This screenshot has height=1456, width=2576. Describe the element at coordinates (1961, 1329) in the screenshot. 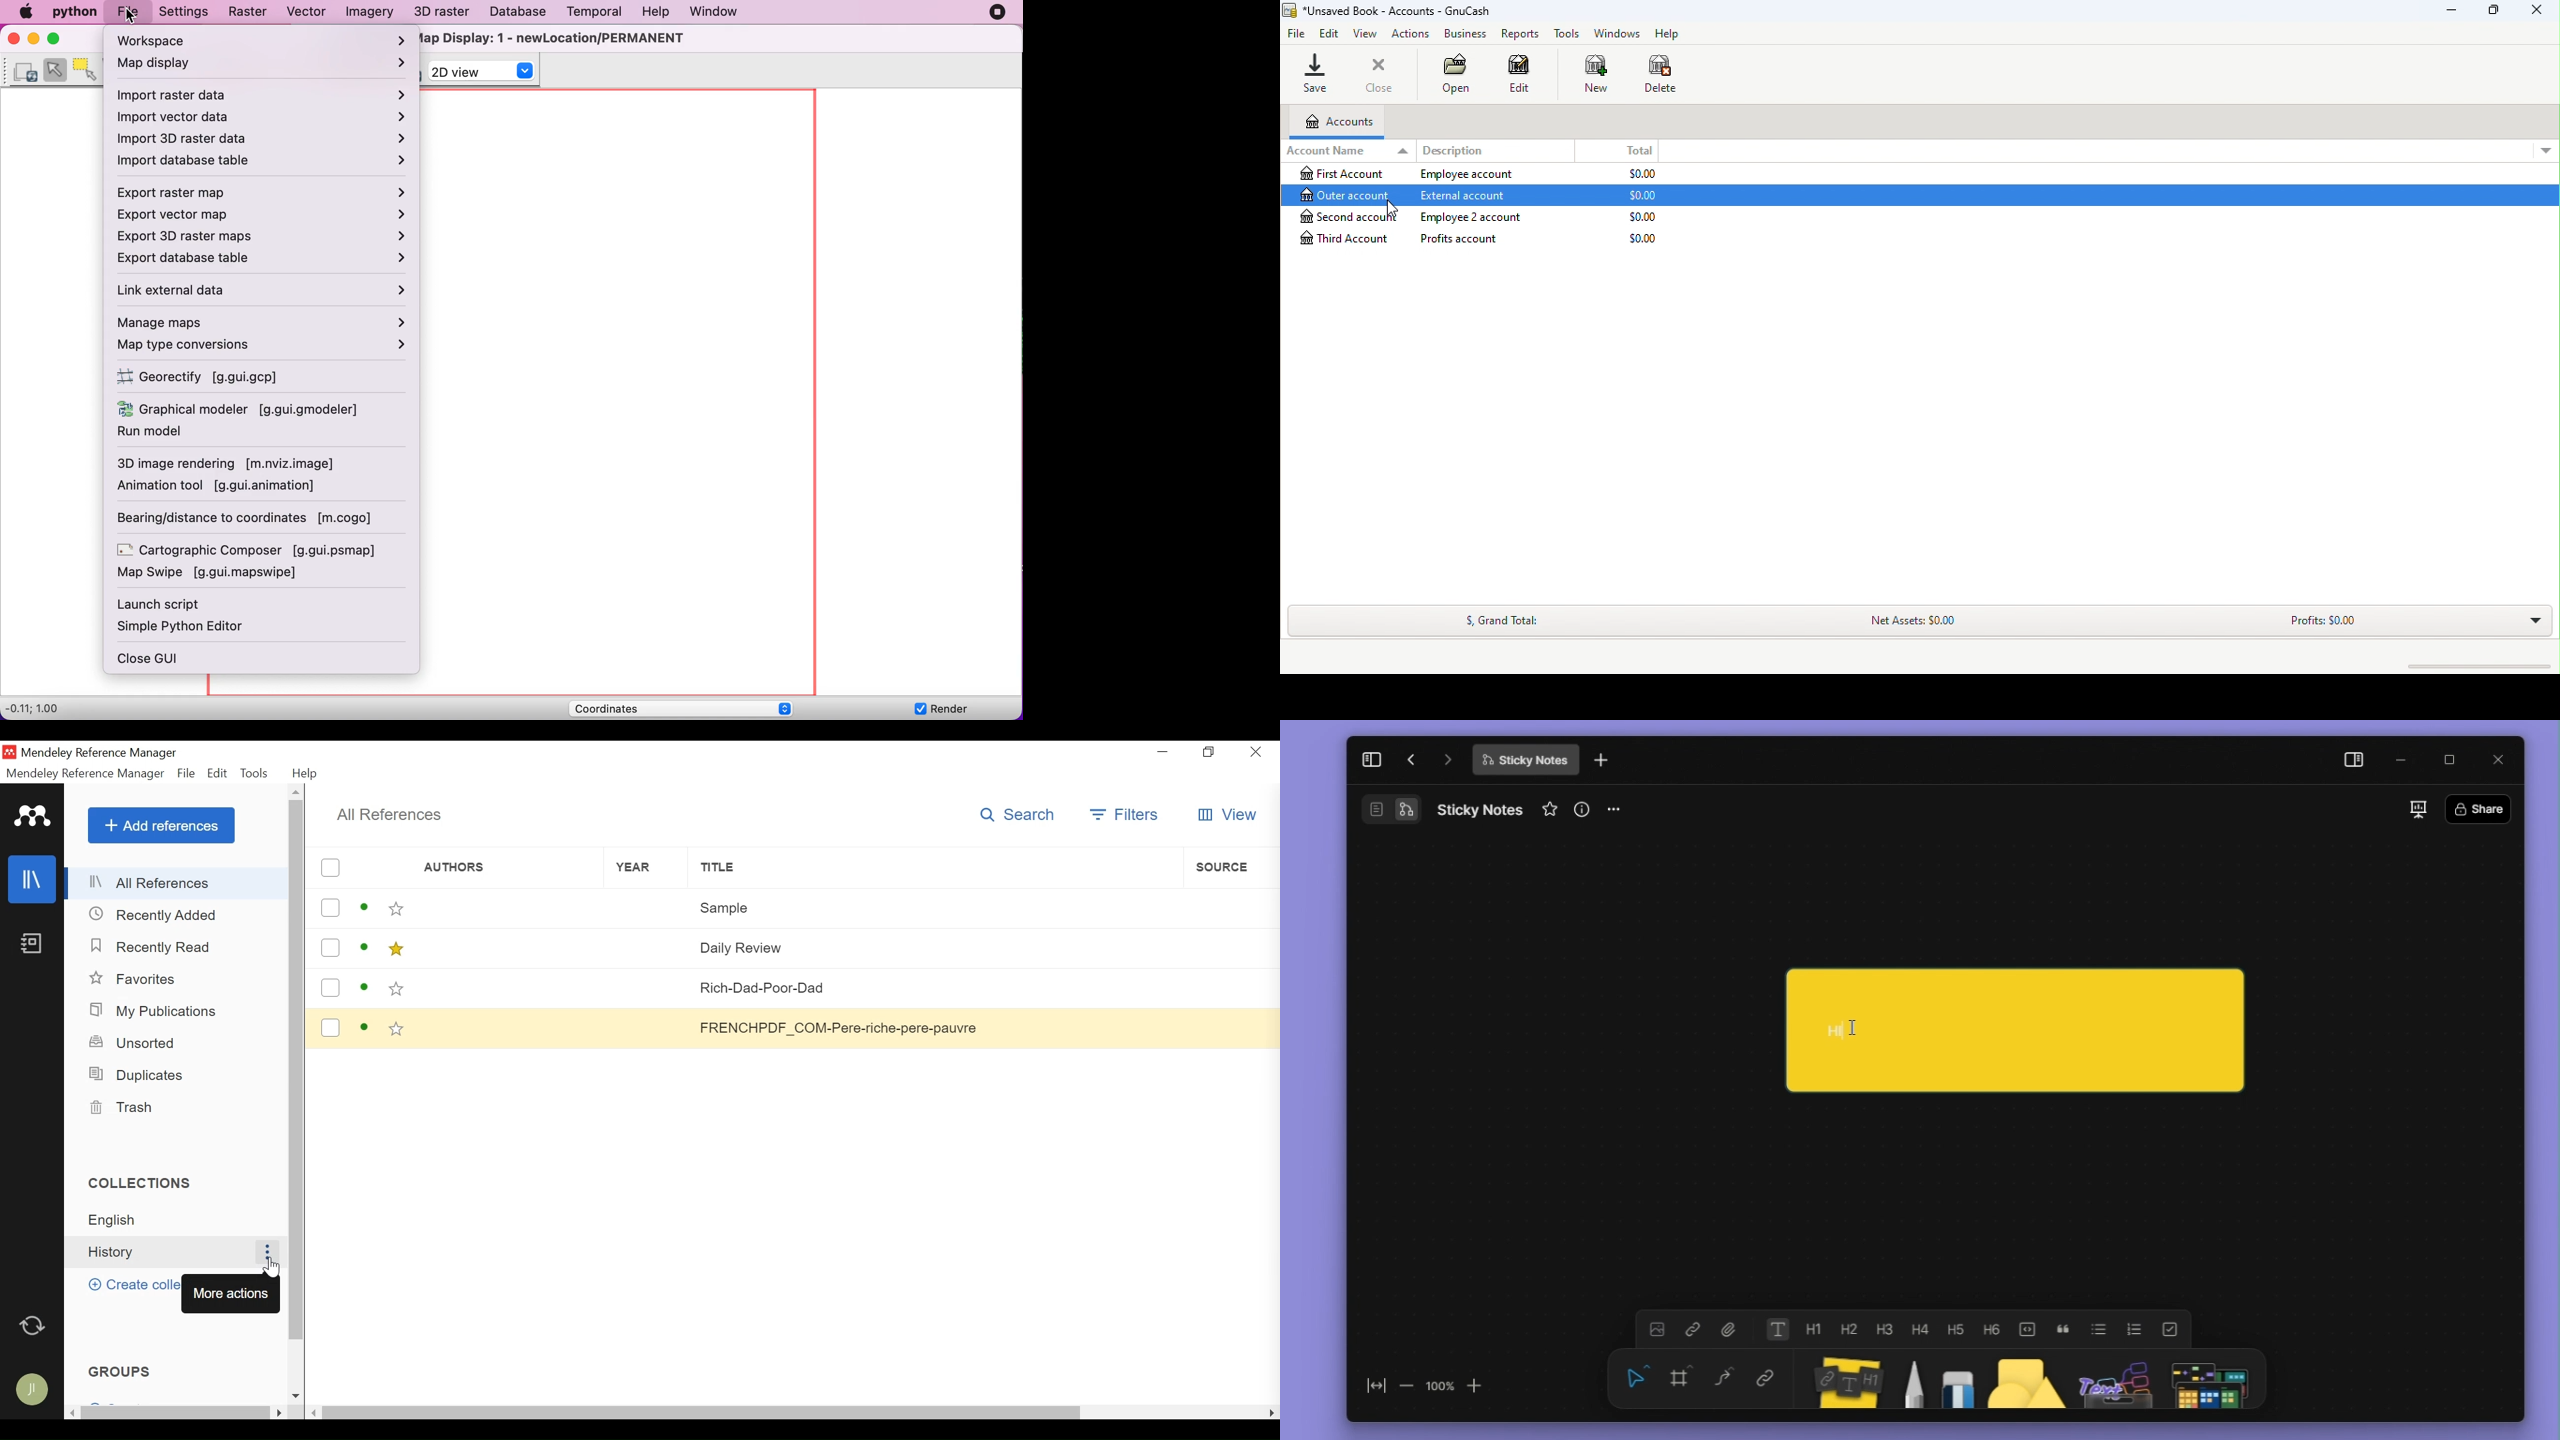

I see `heading` at that location.